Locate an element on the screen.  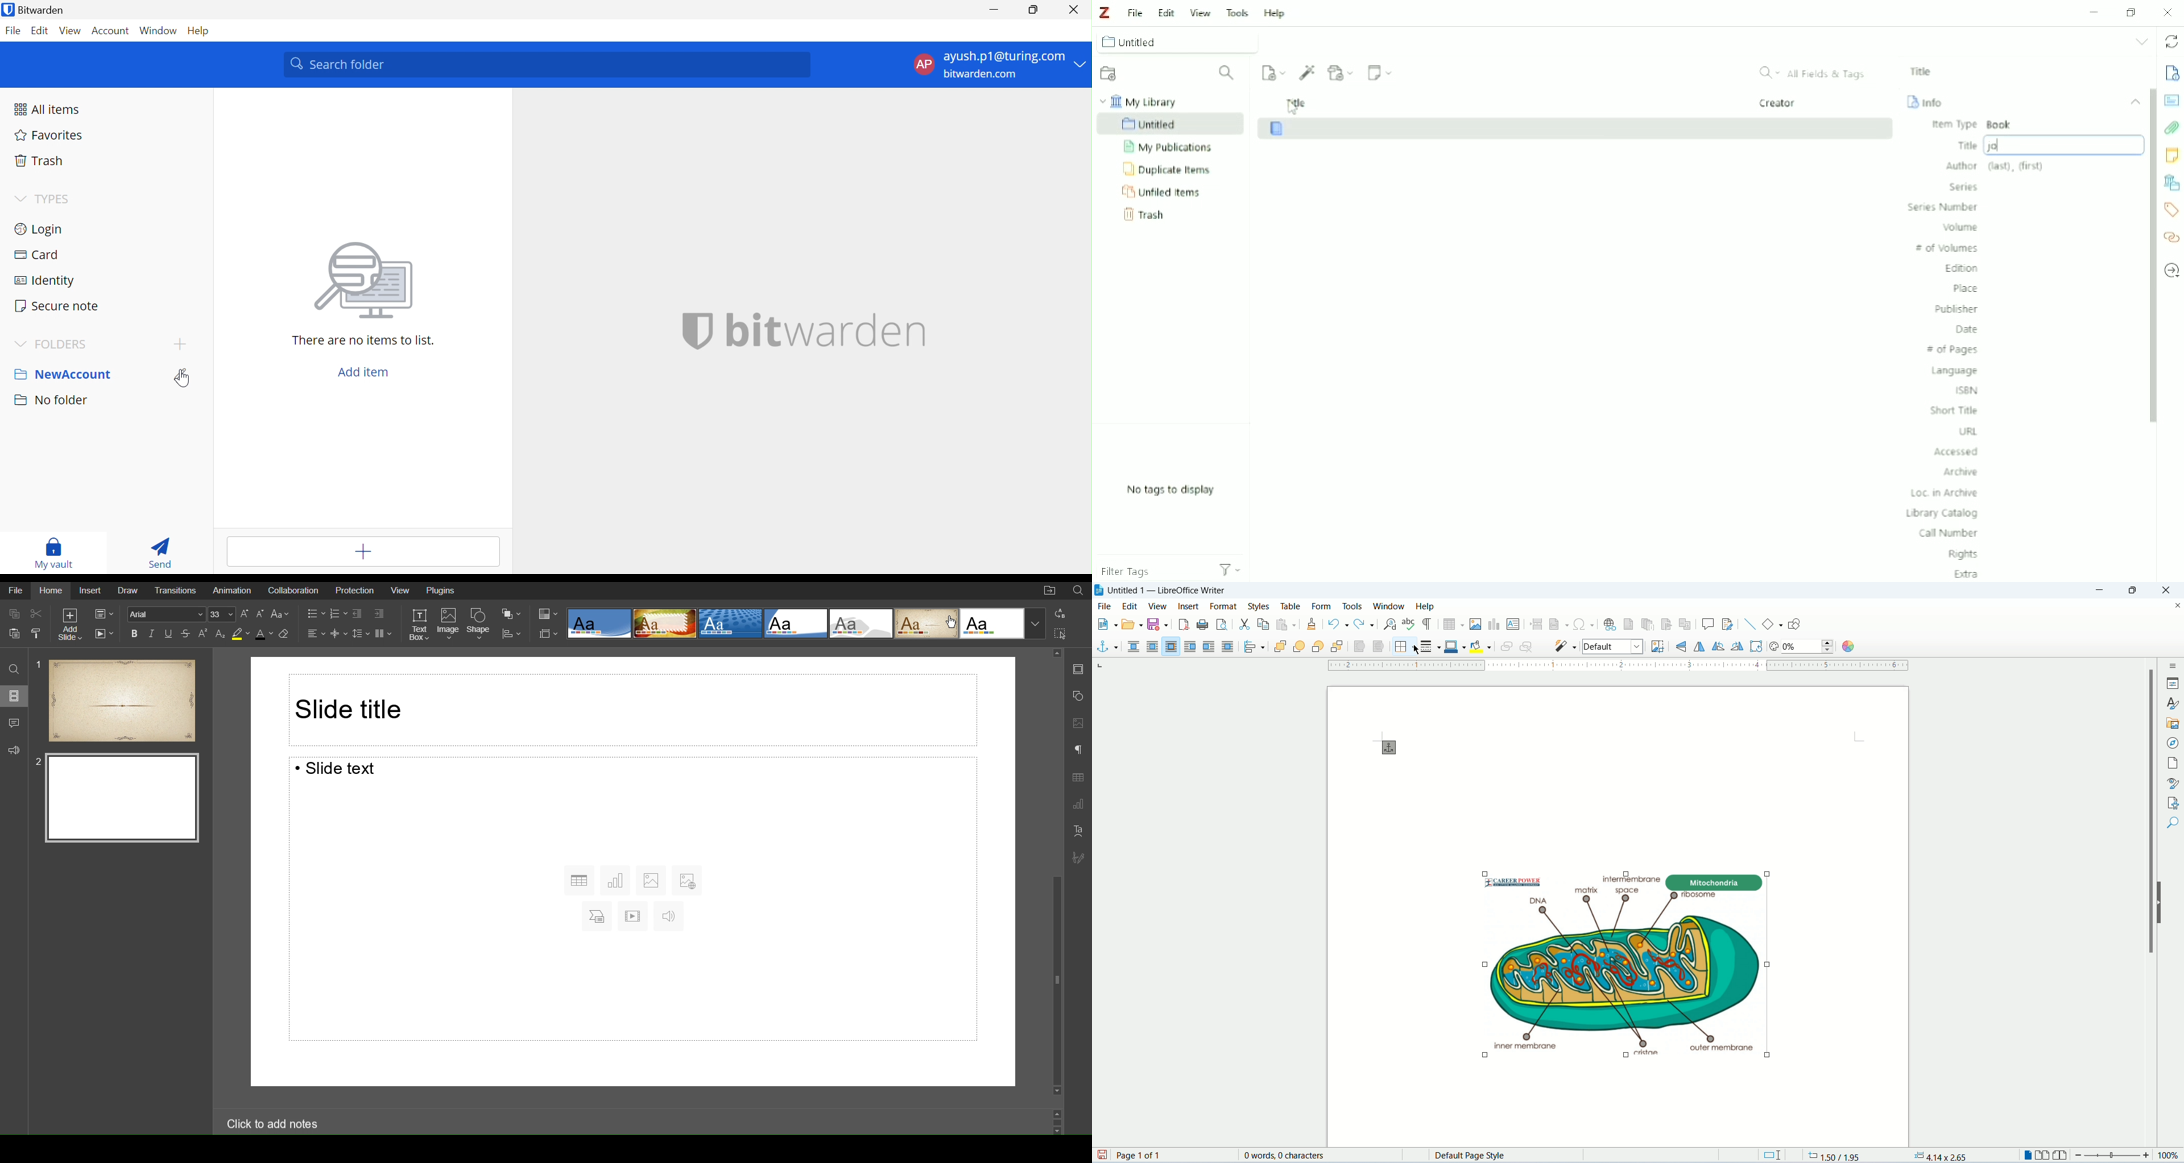
Font Case is located at coordinates (282, 615).